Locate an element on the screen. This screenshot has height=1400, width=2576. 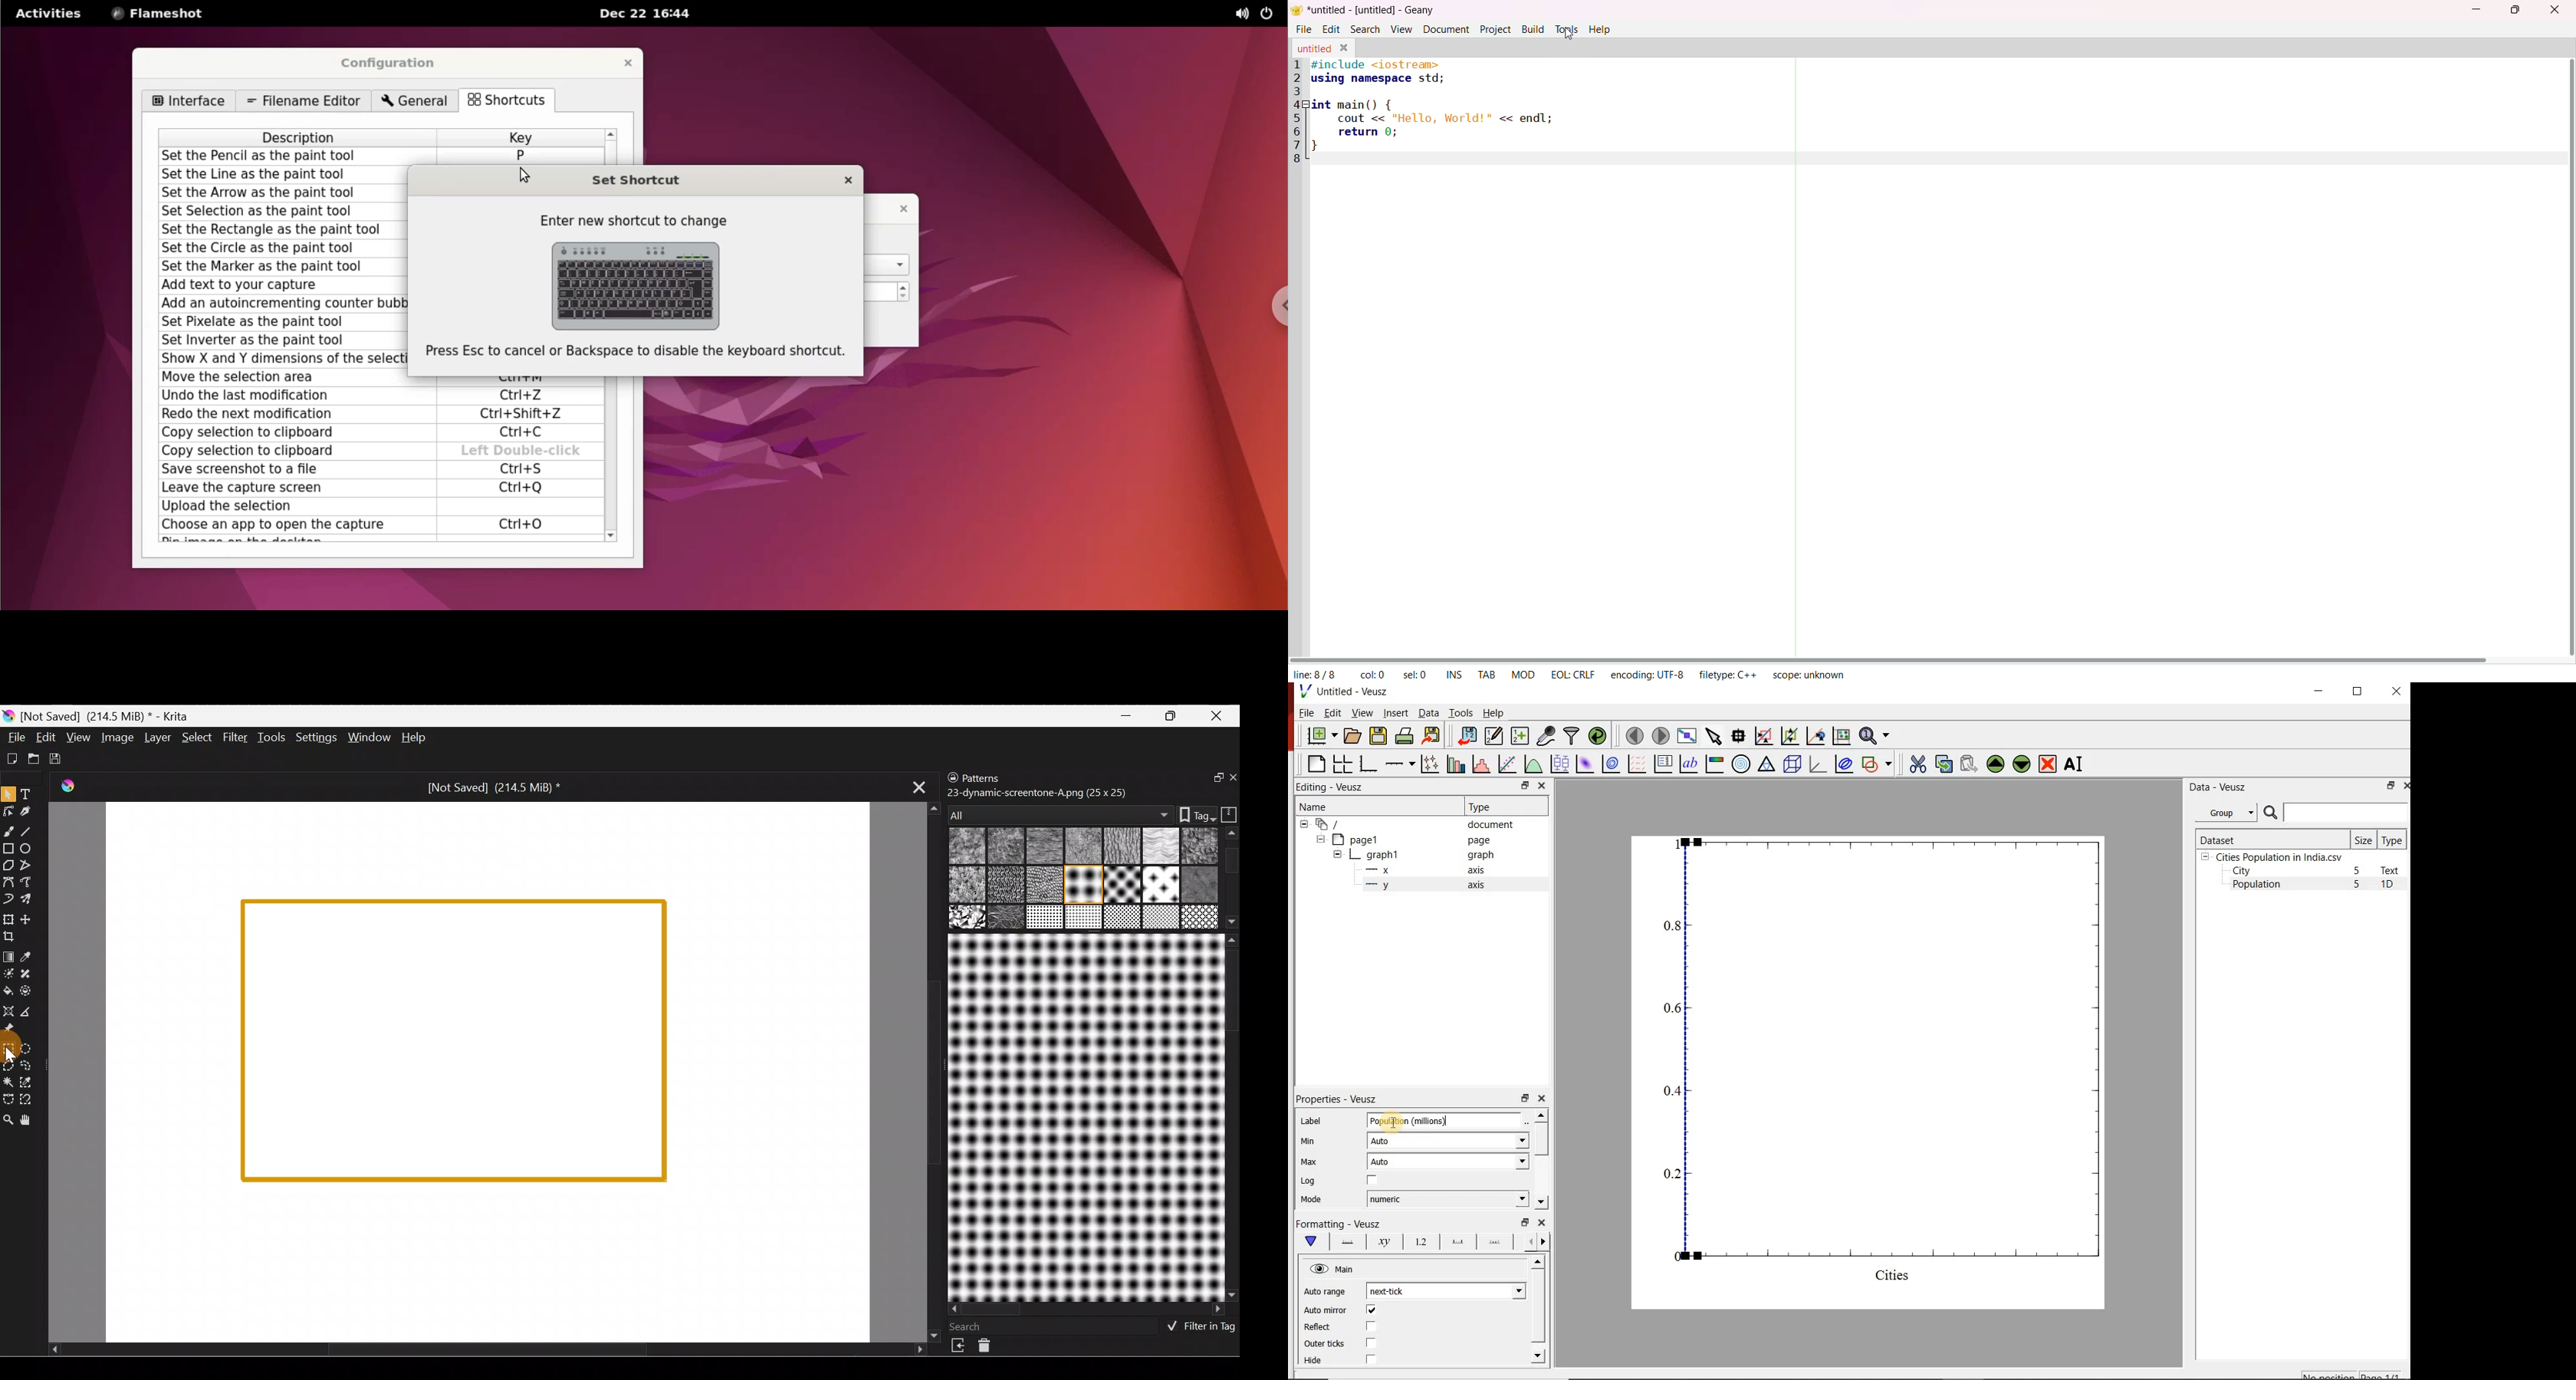
view plot full screen is located at coordinates (1687, 736).